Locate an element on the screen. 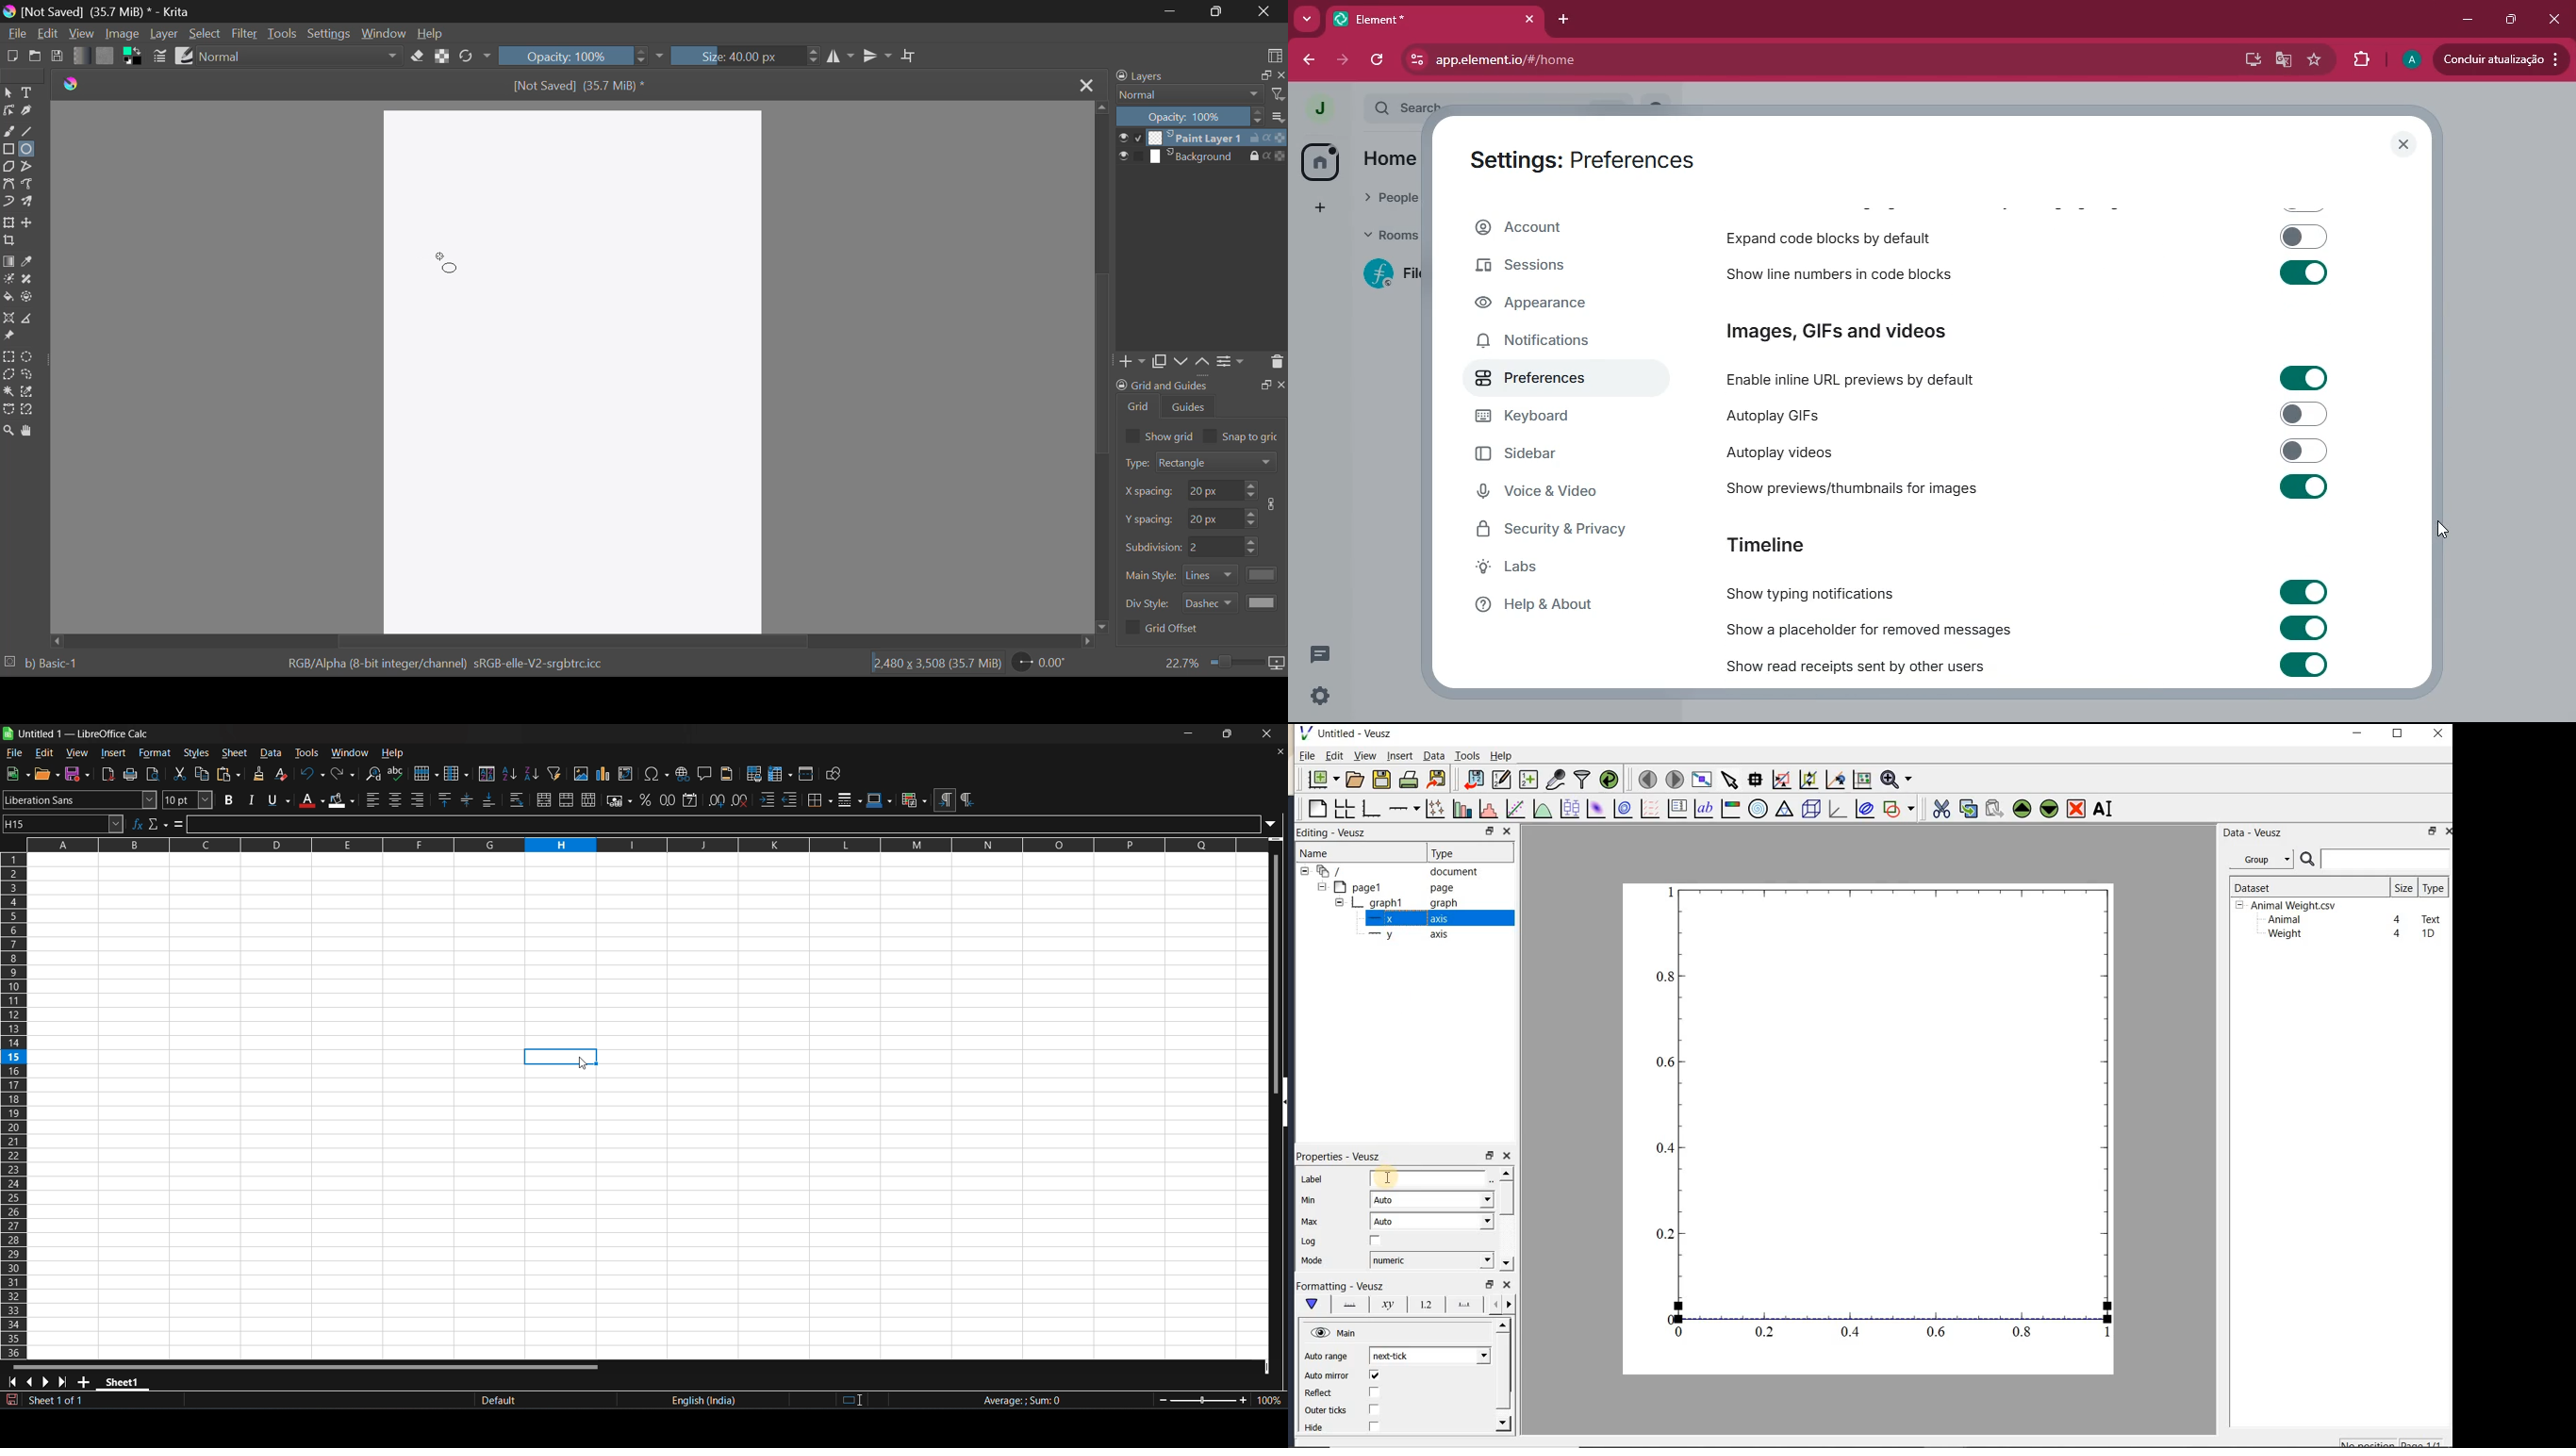 The height and width of the screenshot is (1456, 2576). open is located at coordinates (47, 773).